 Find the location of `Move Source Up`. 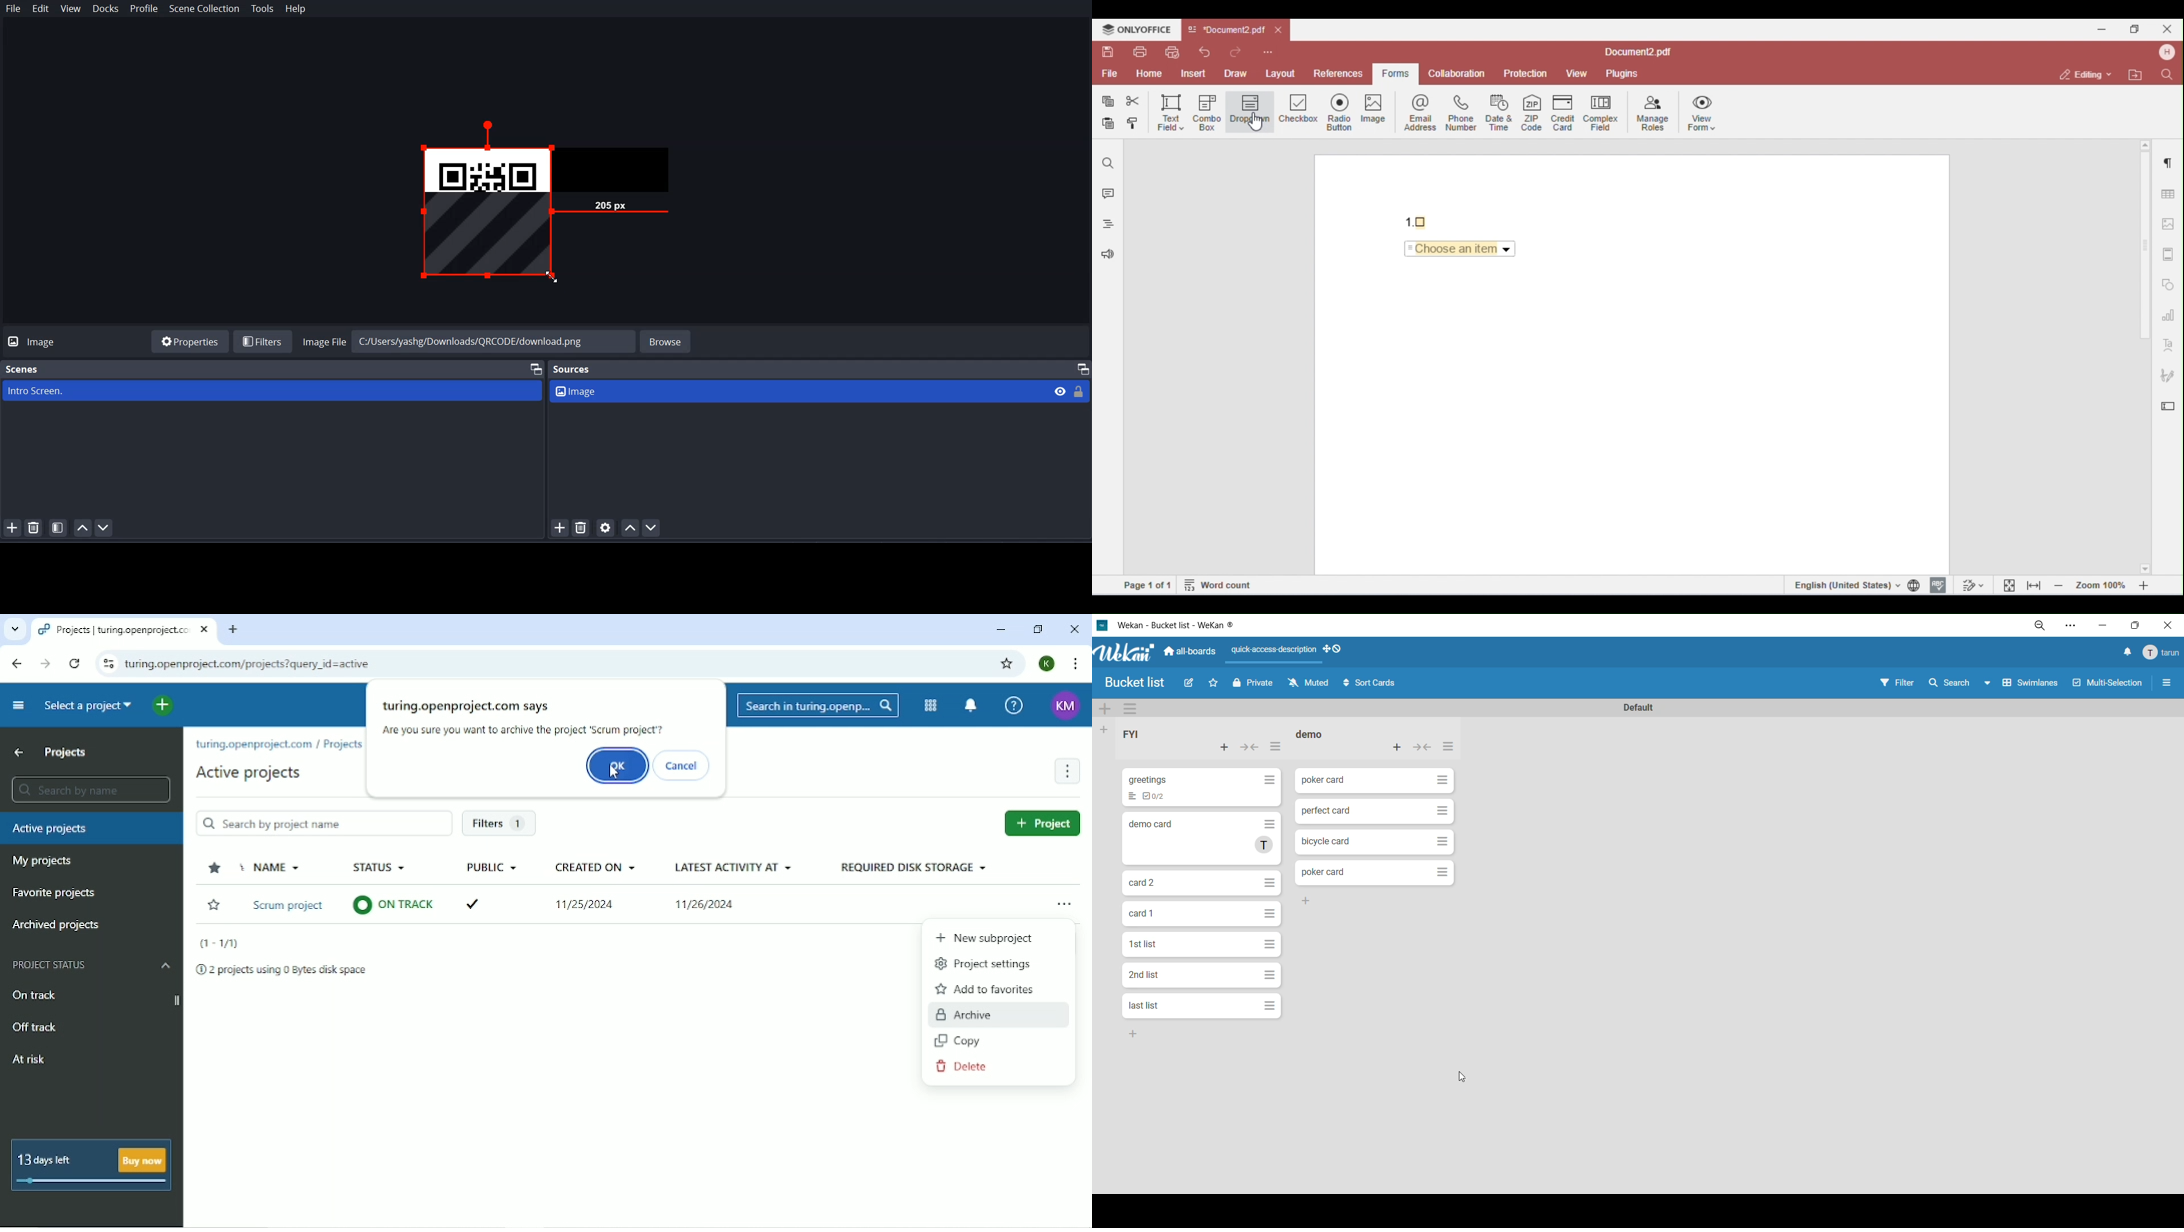

Move Source Up is located at coordinates (631, 528).